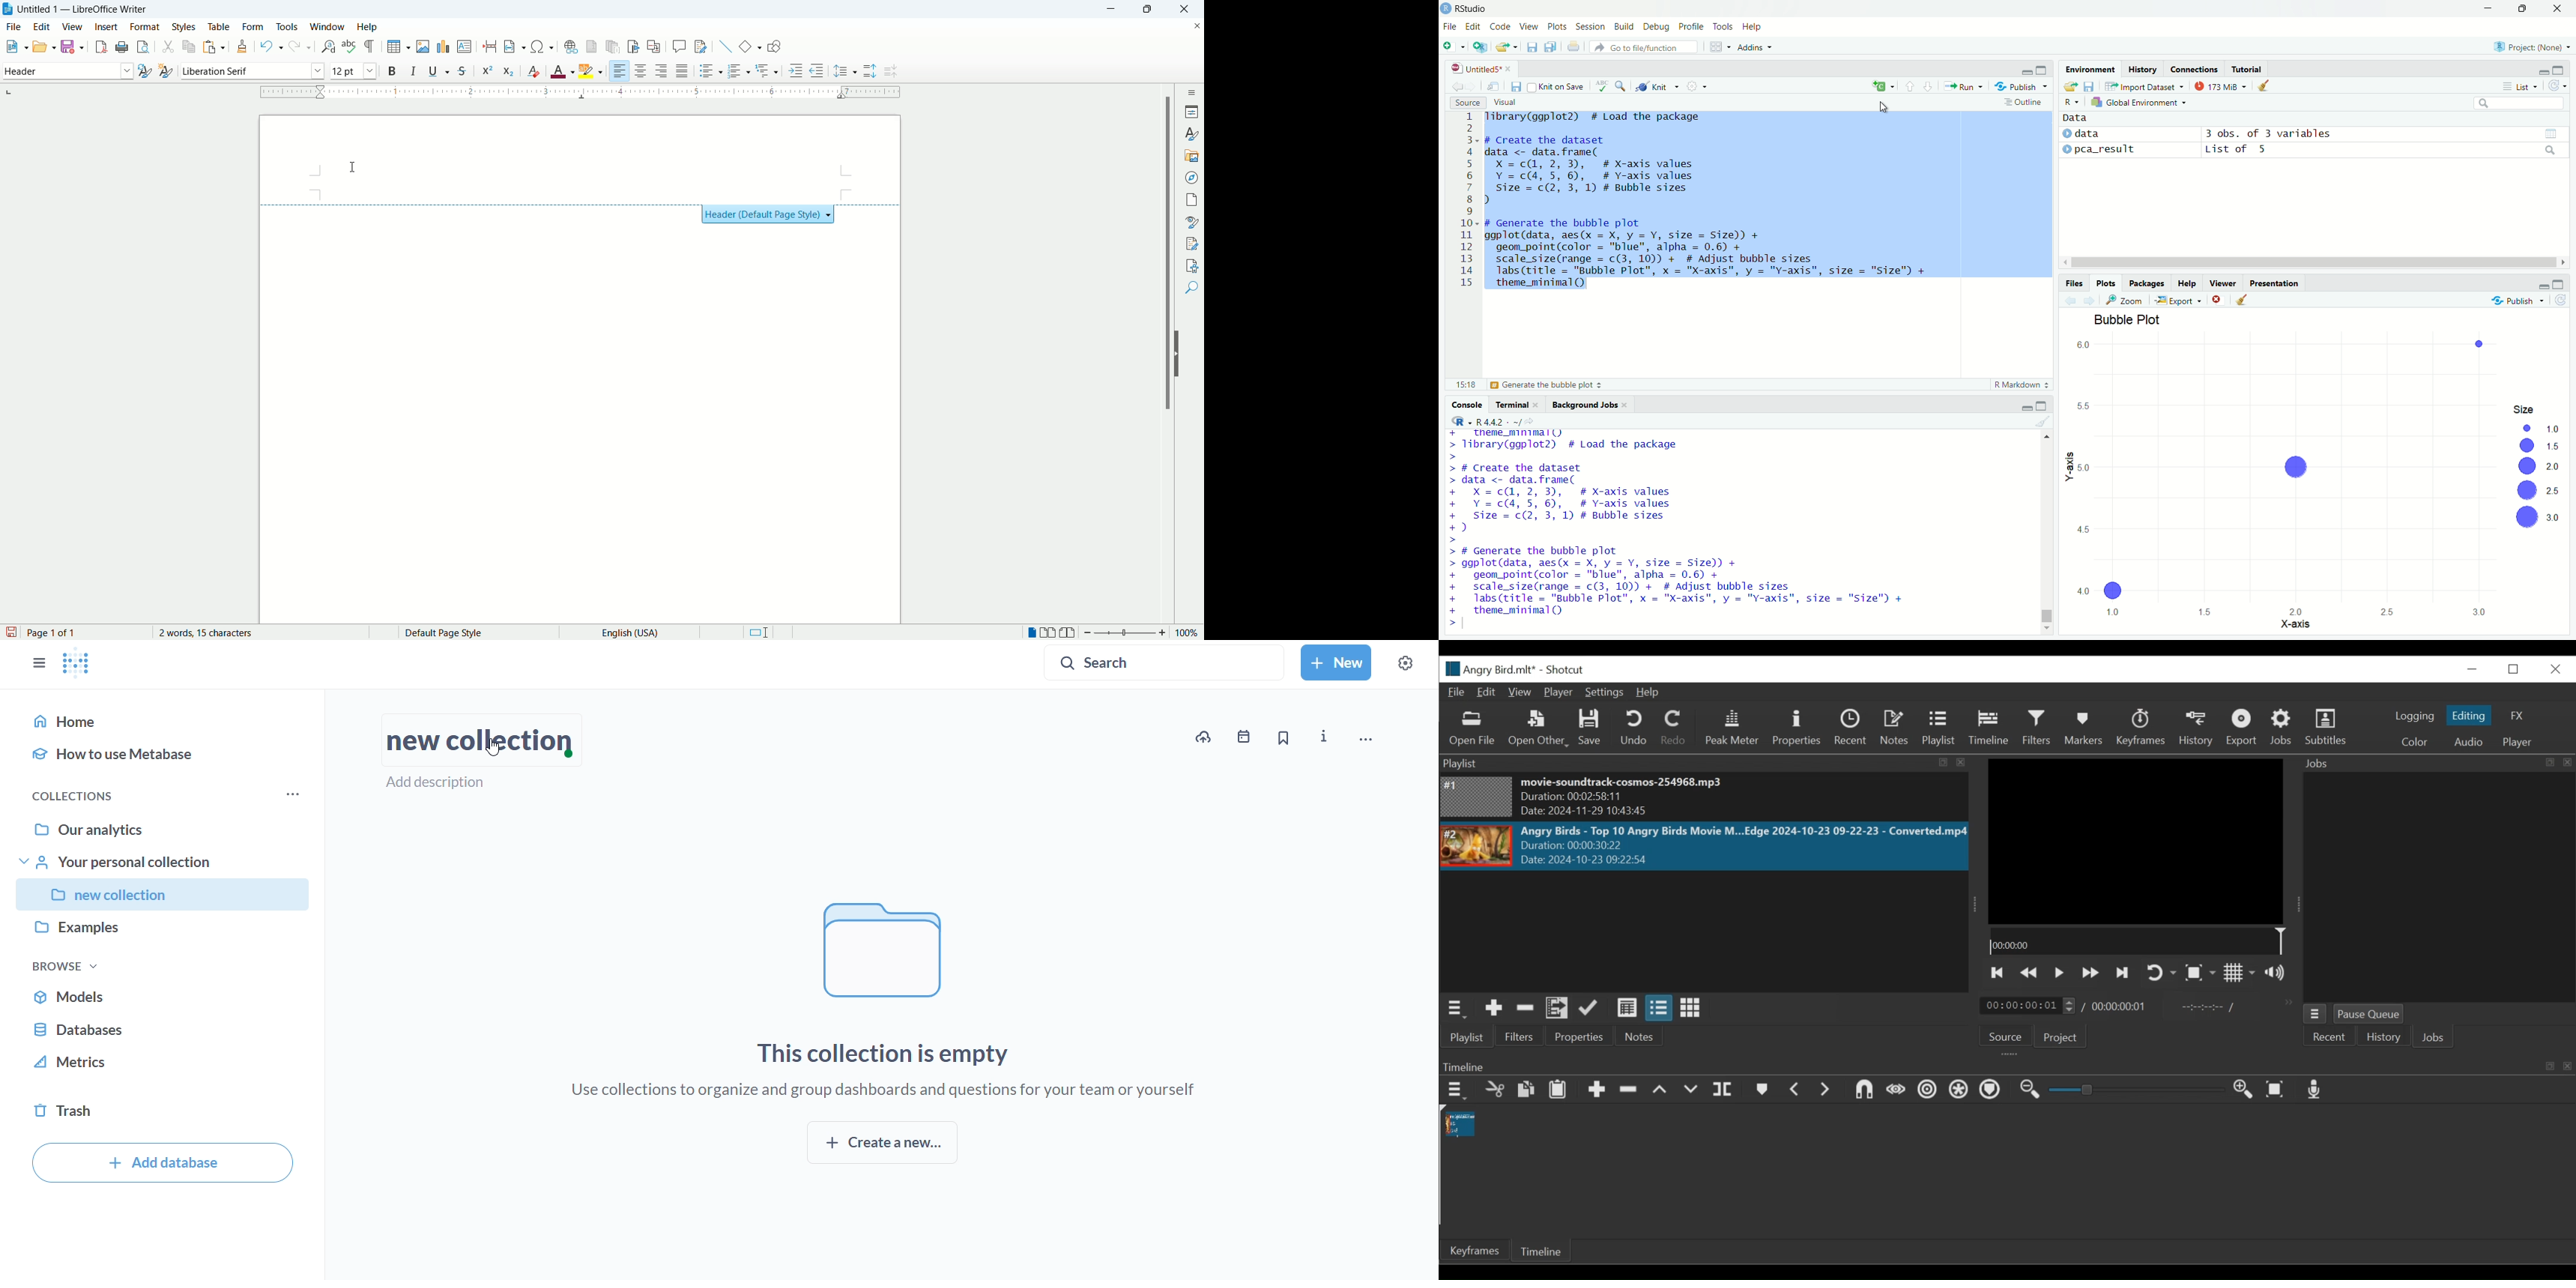 This screenshot has width=2576, height=1288. I want to click on zoom percent, so click(1189, 632).